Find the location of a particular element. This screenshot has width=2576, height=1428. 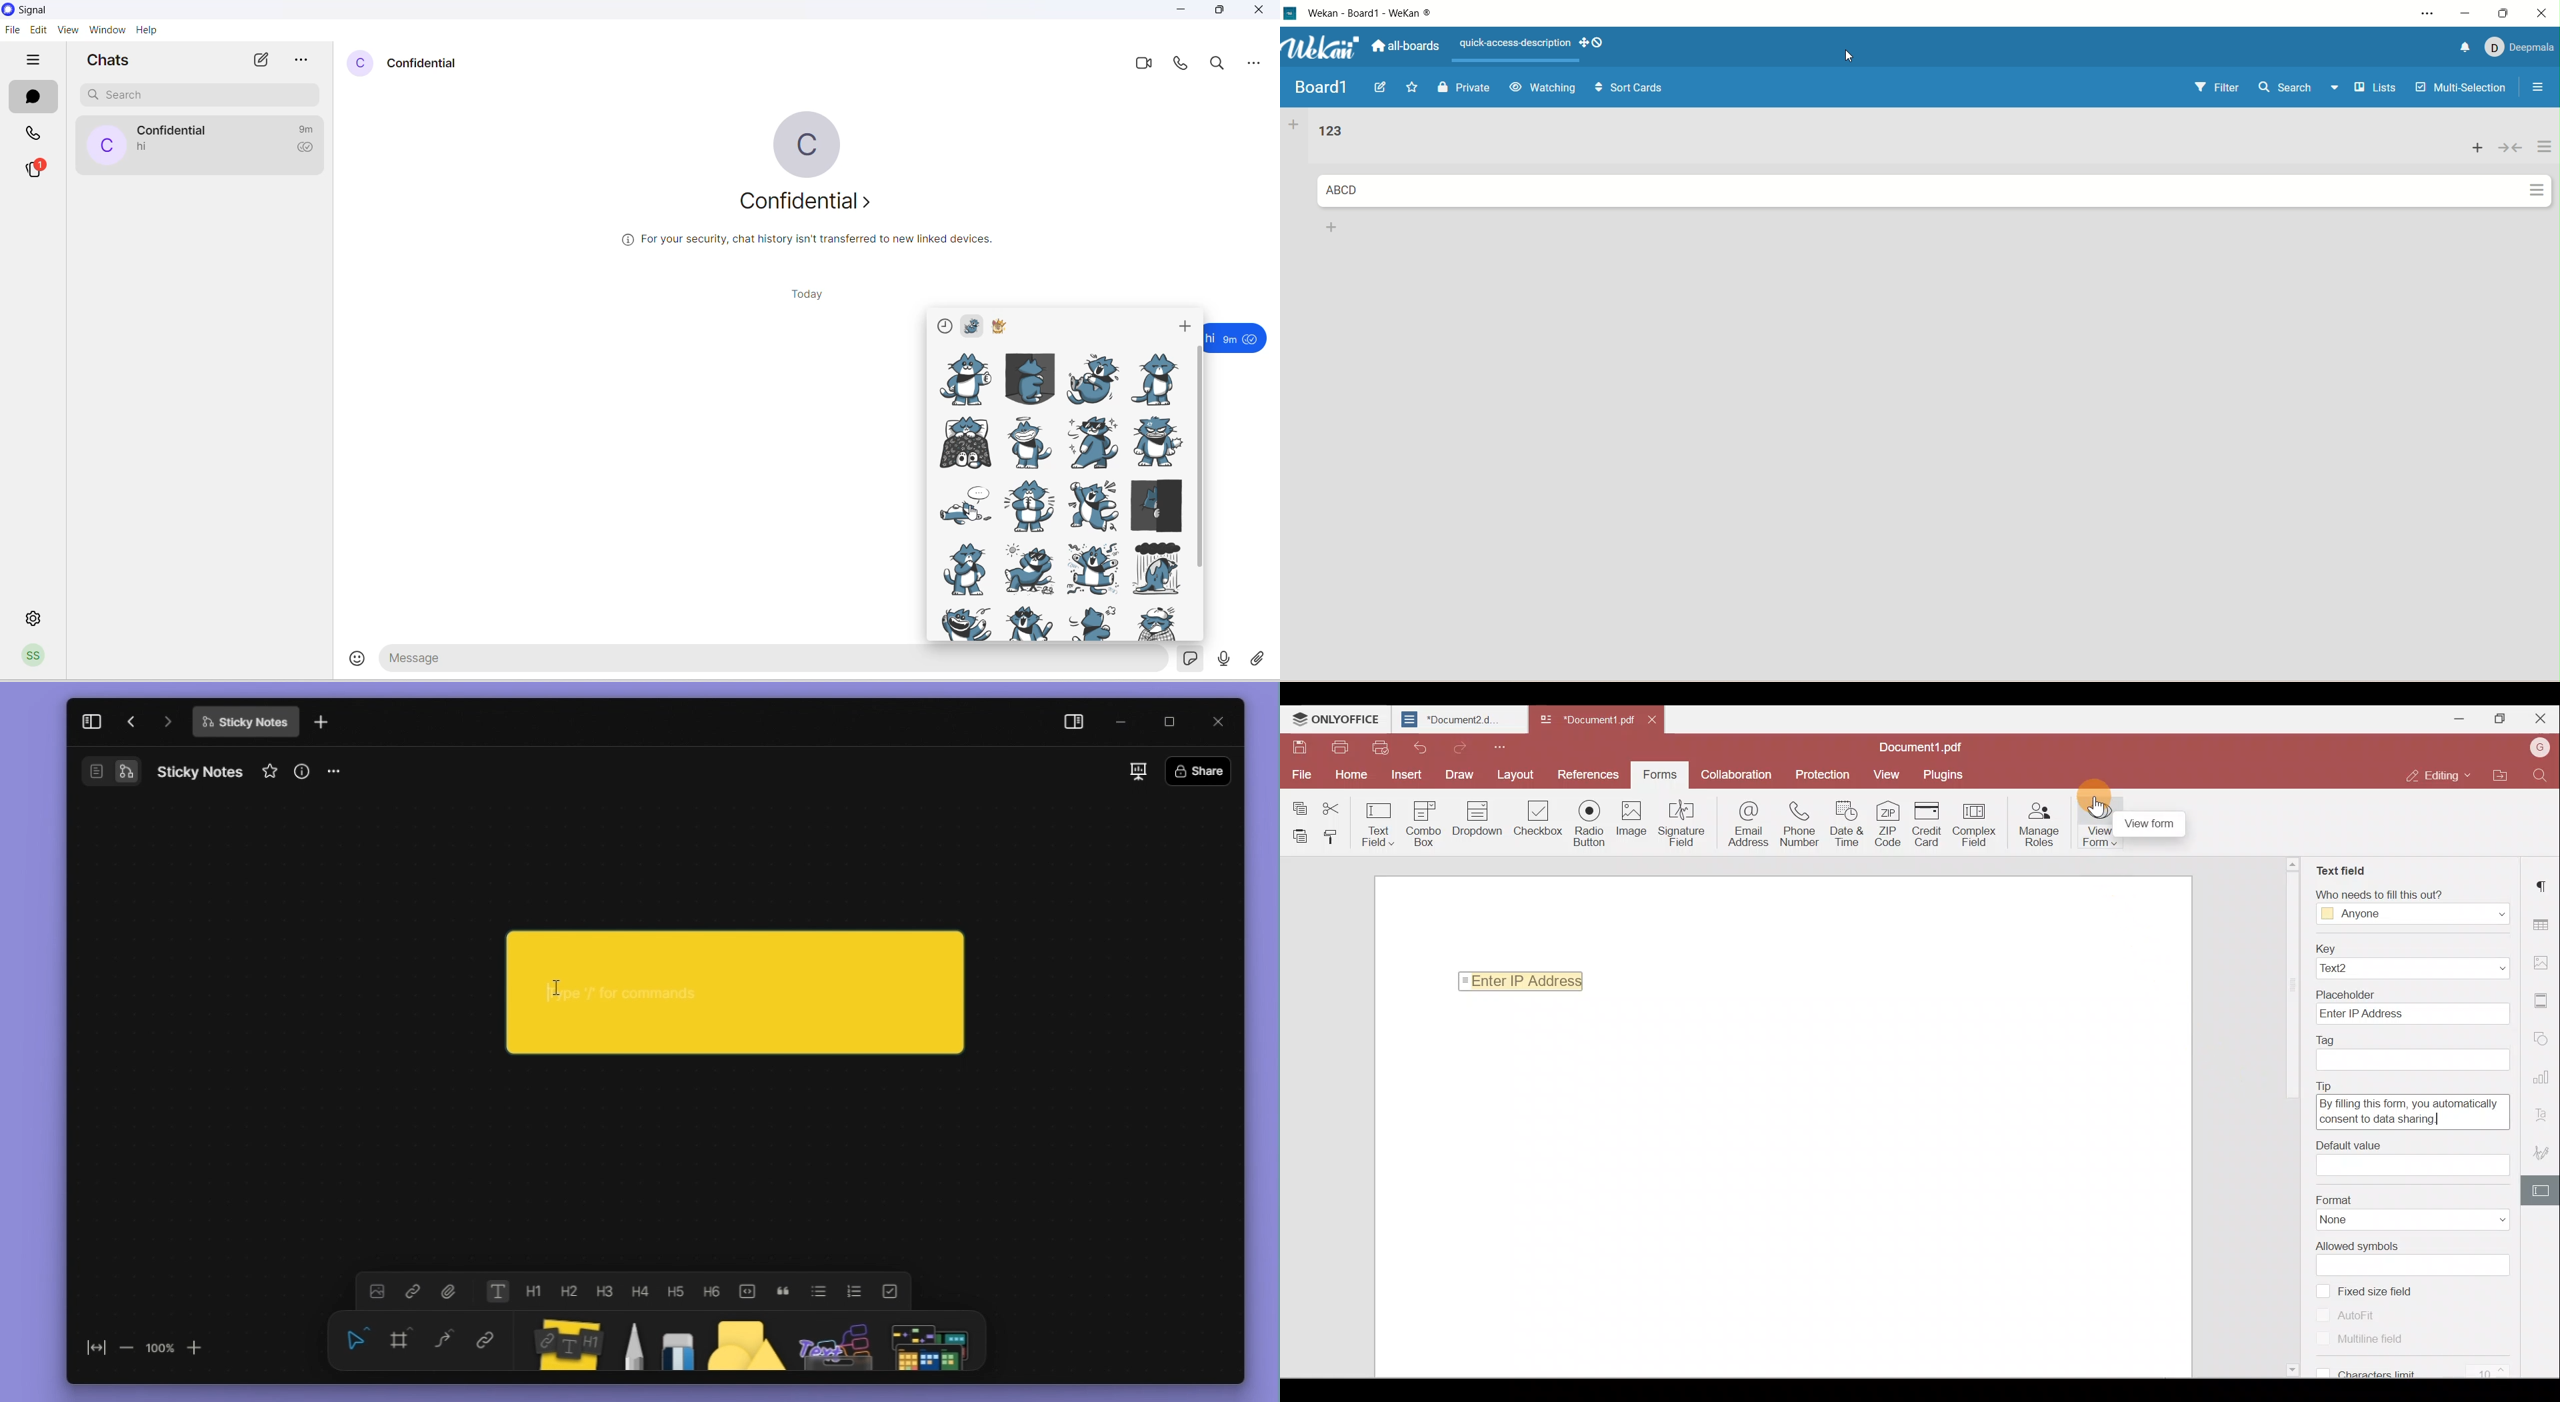

Quick print is located at coordinates (1381, 749).